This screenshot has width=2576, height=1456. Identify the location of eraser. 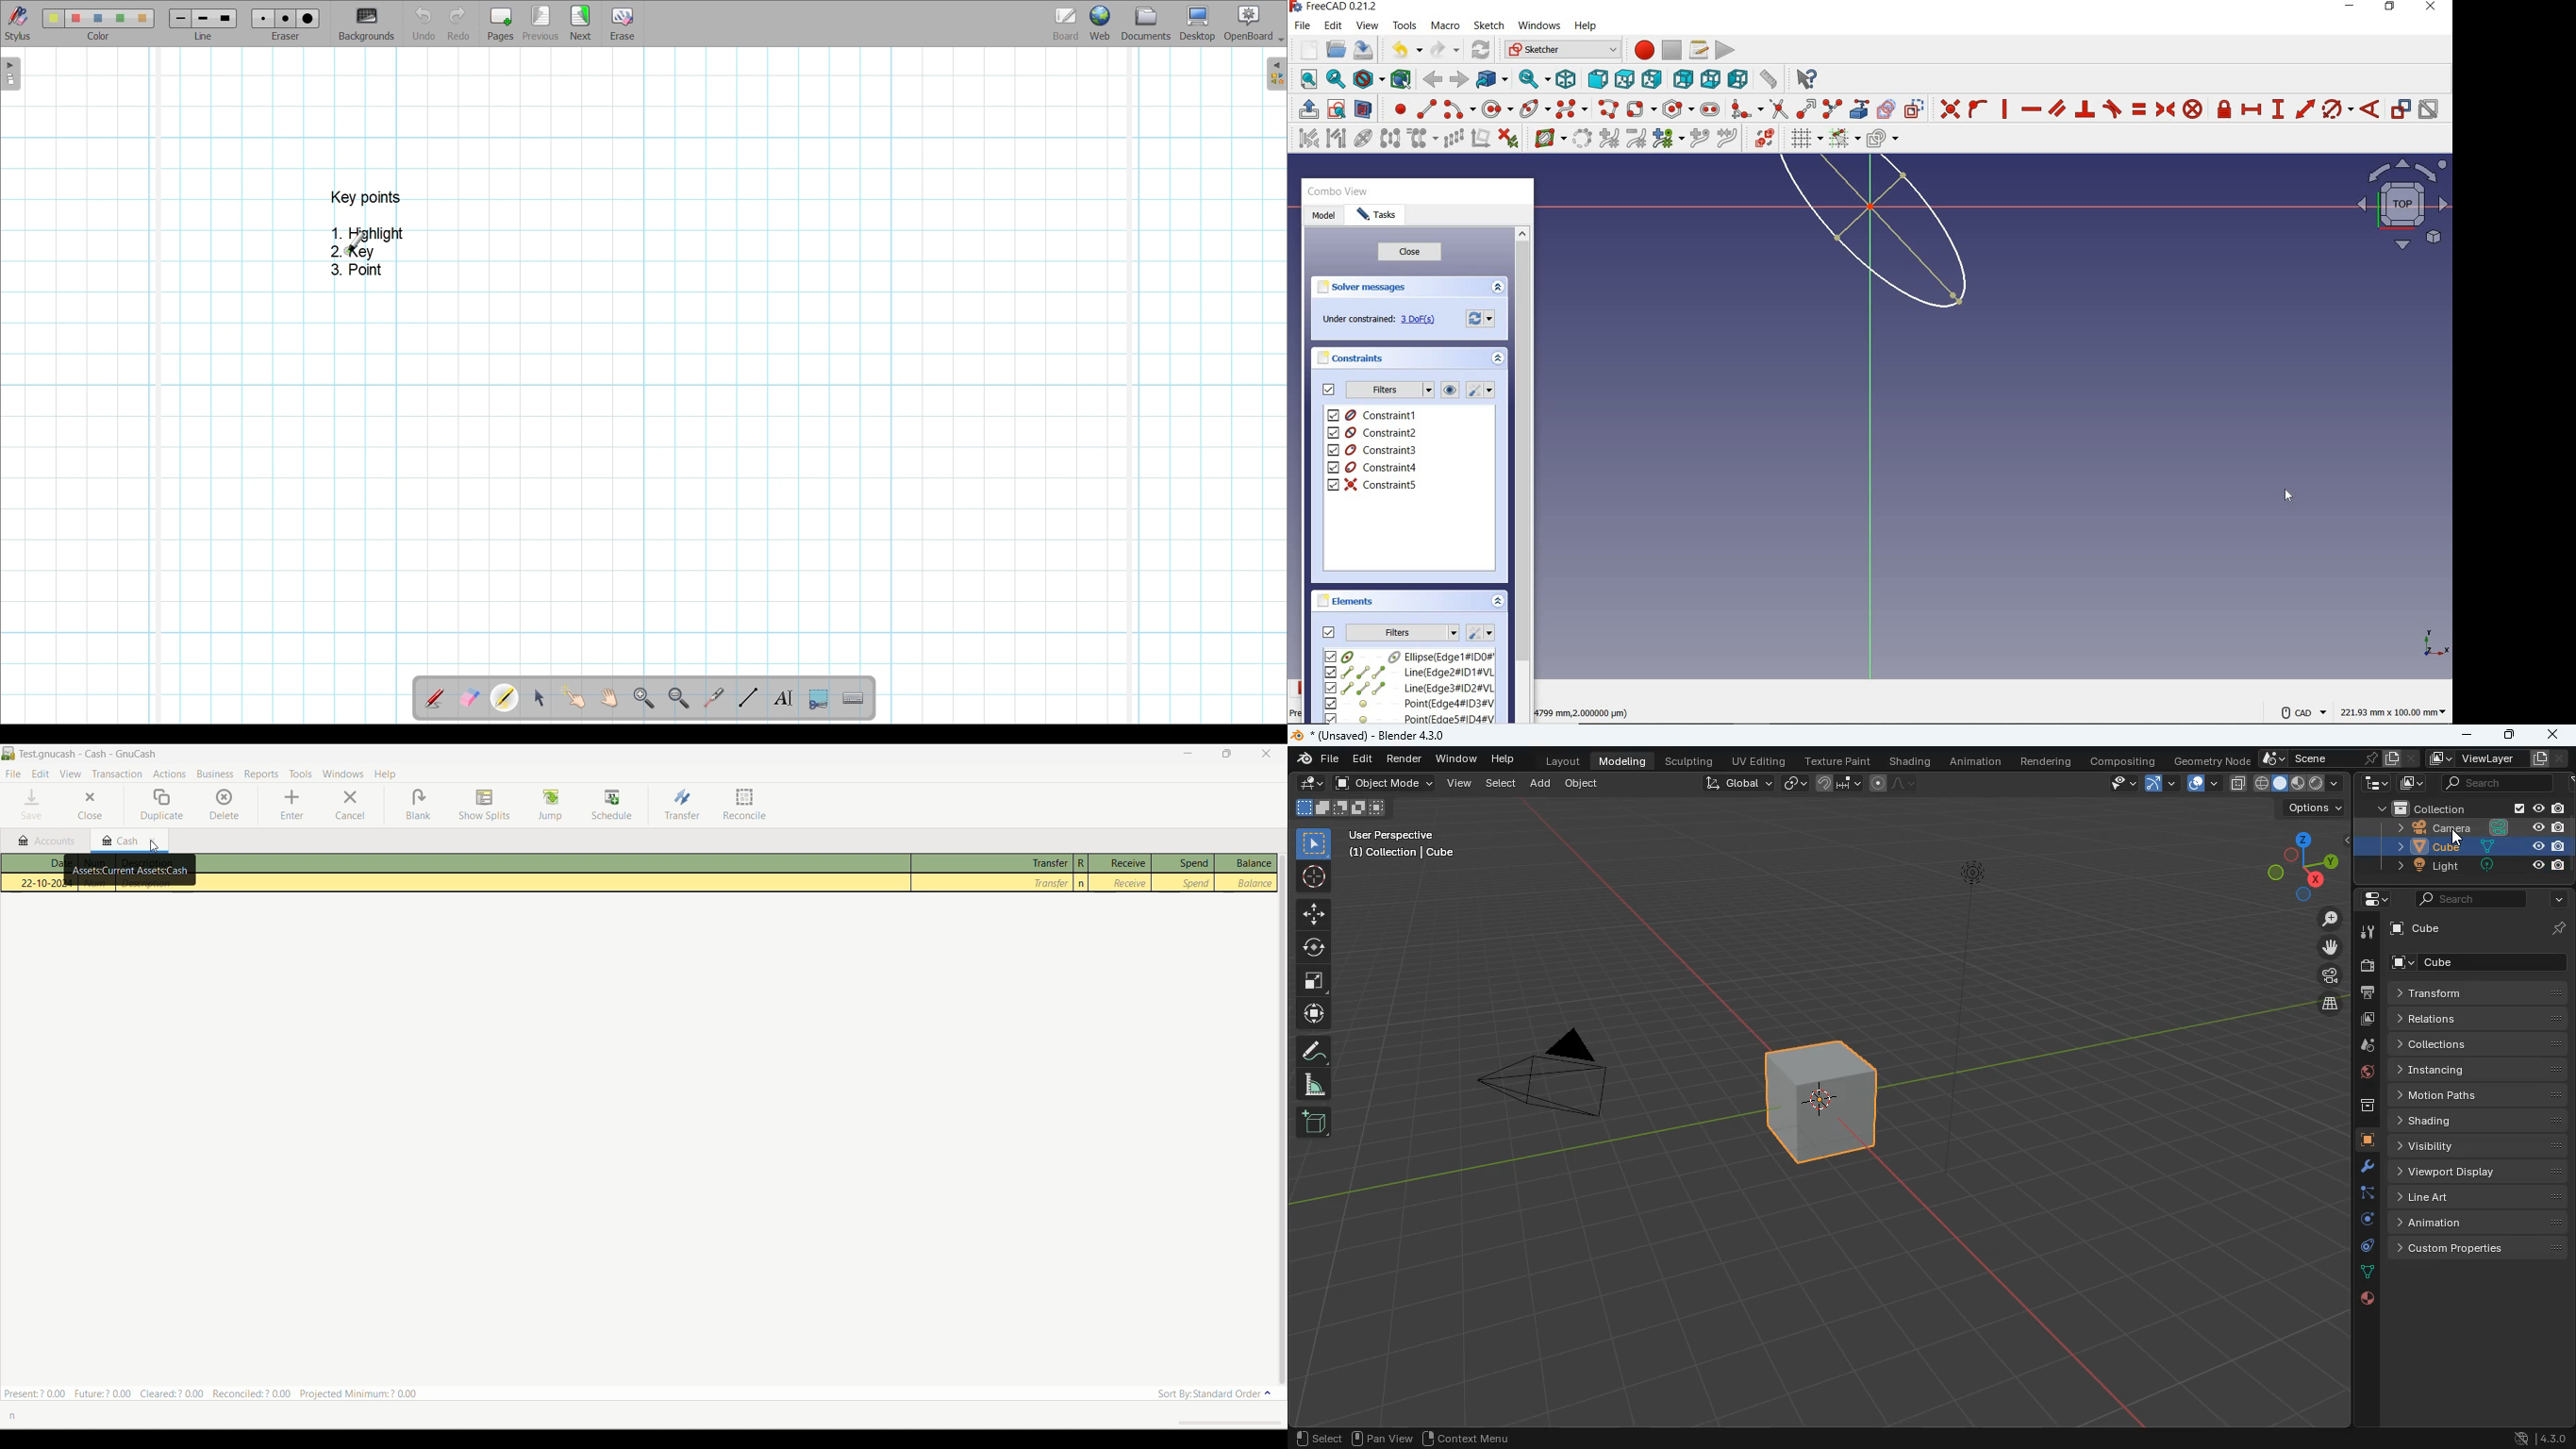
(288, 37).